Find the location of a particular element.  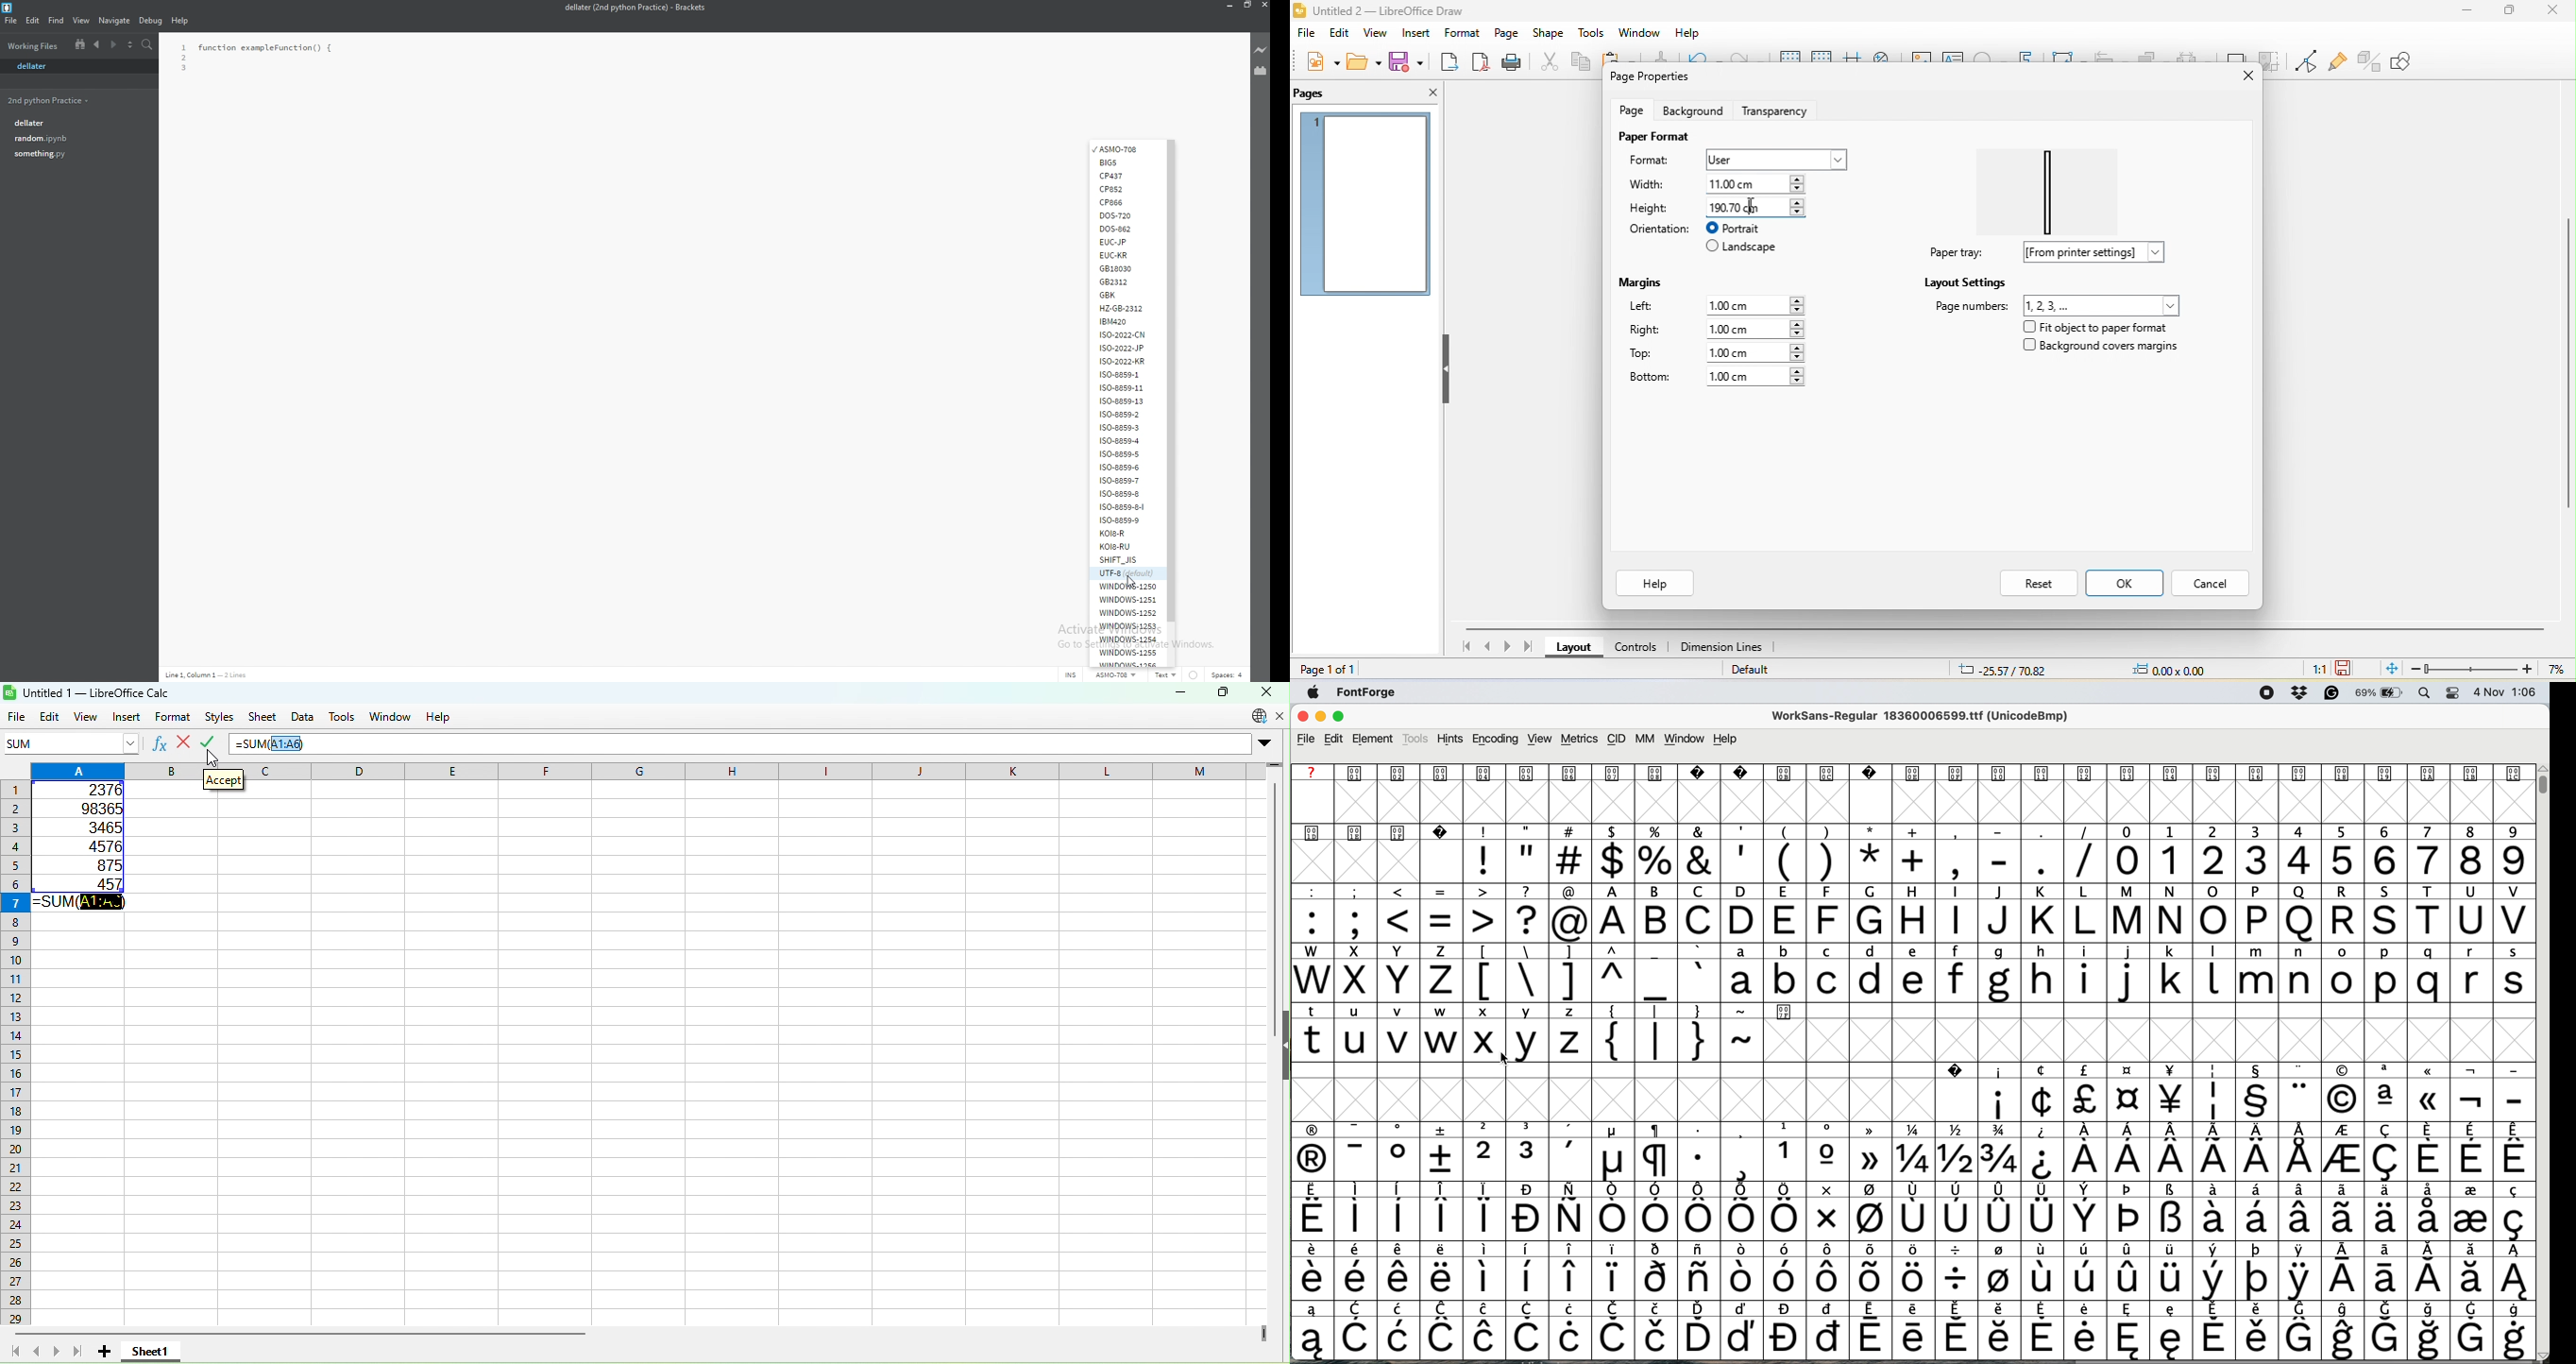

portrait is located at coordinates (1745, 228).